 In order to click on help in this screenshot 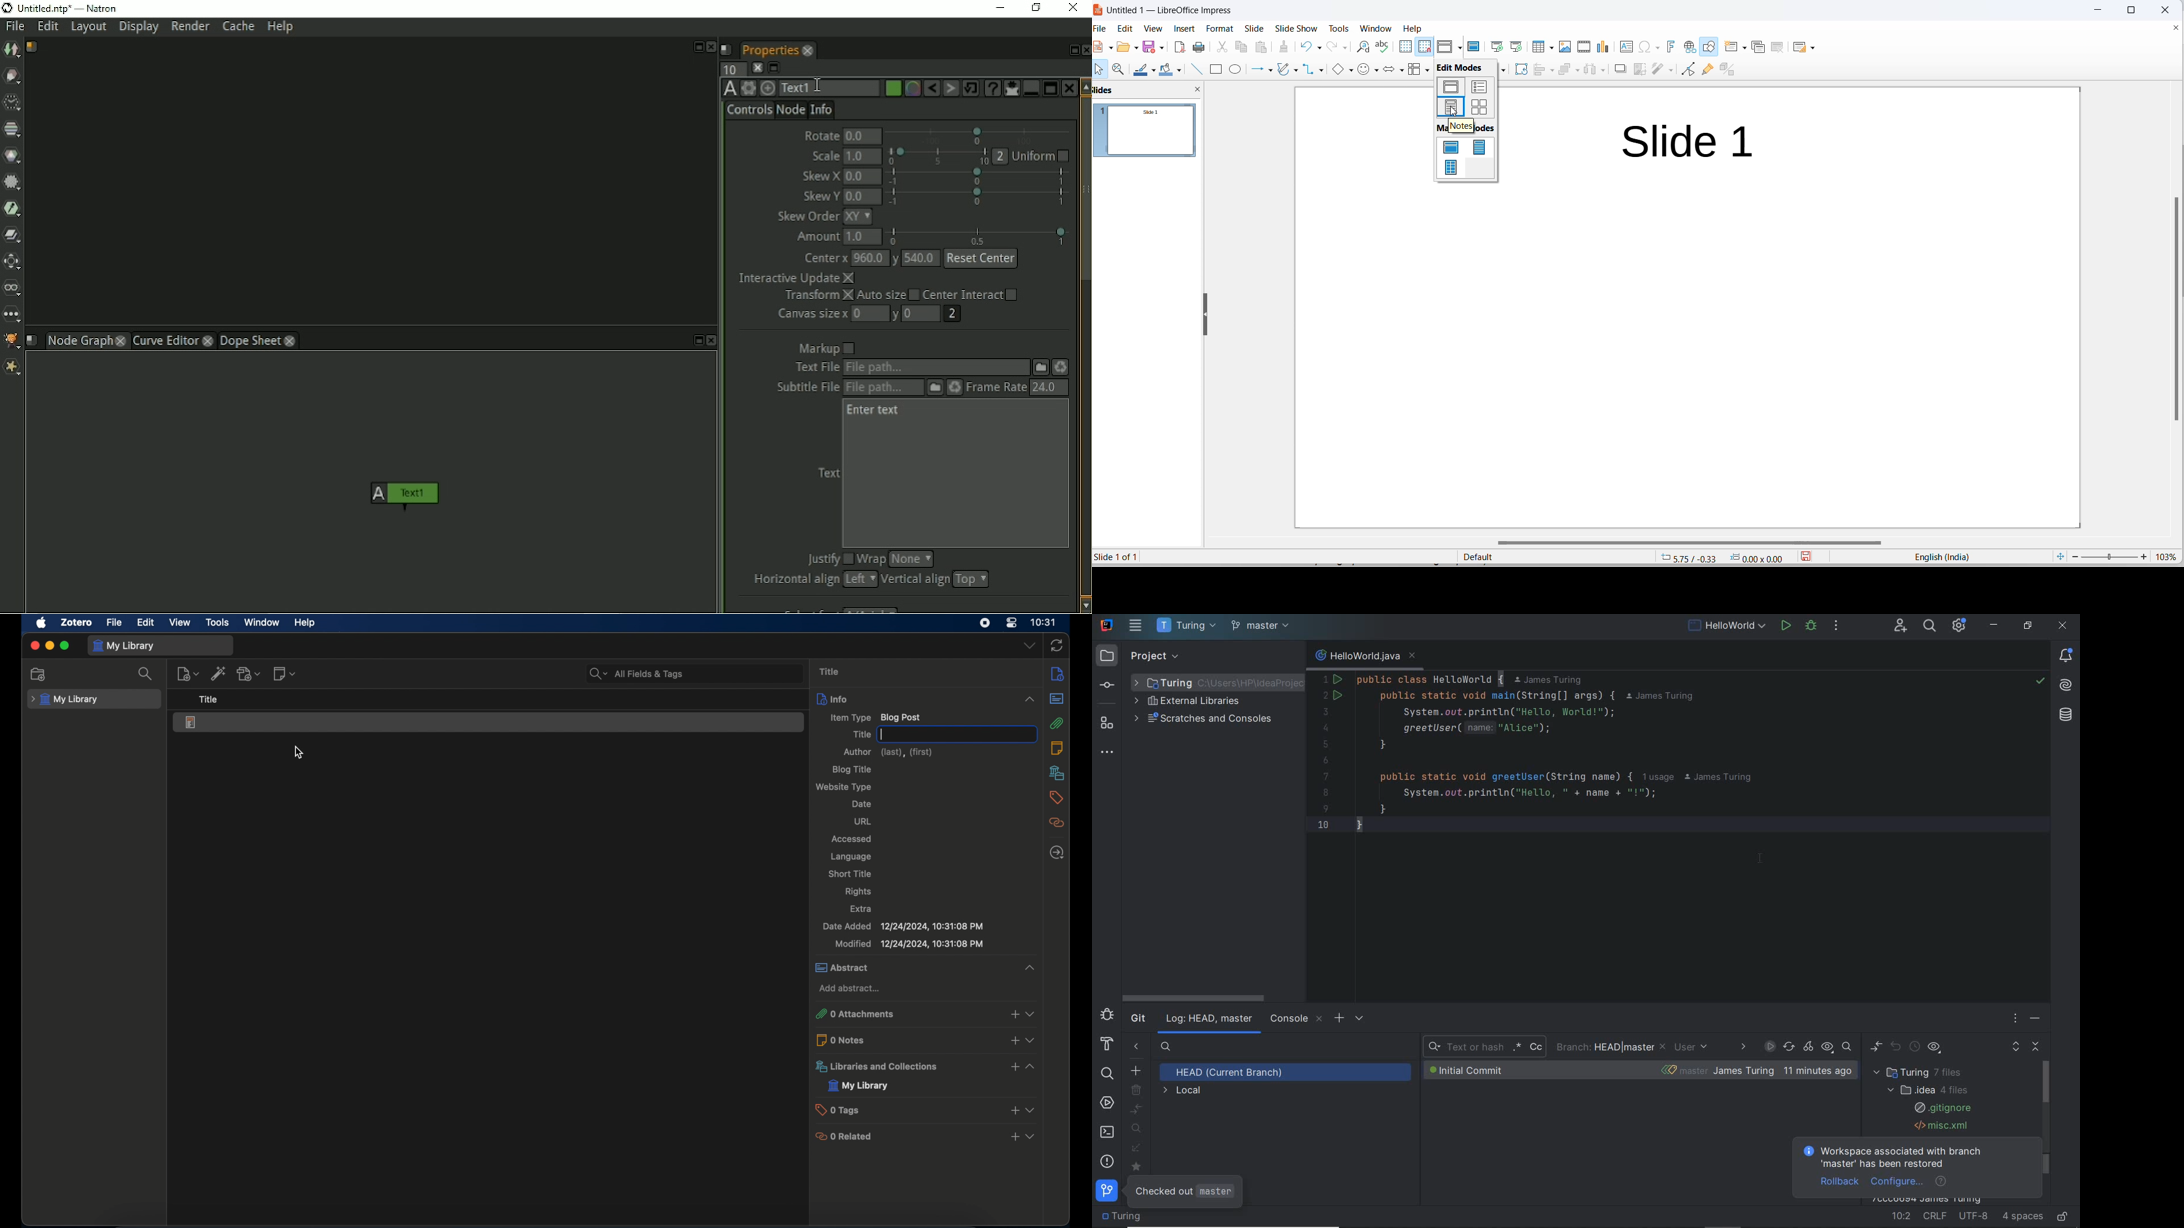, I will do `click(1413, 28)`.